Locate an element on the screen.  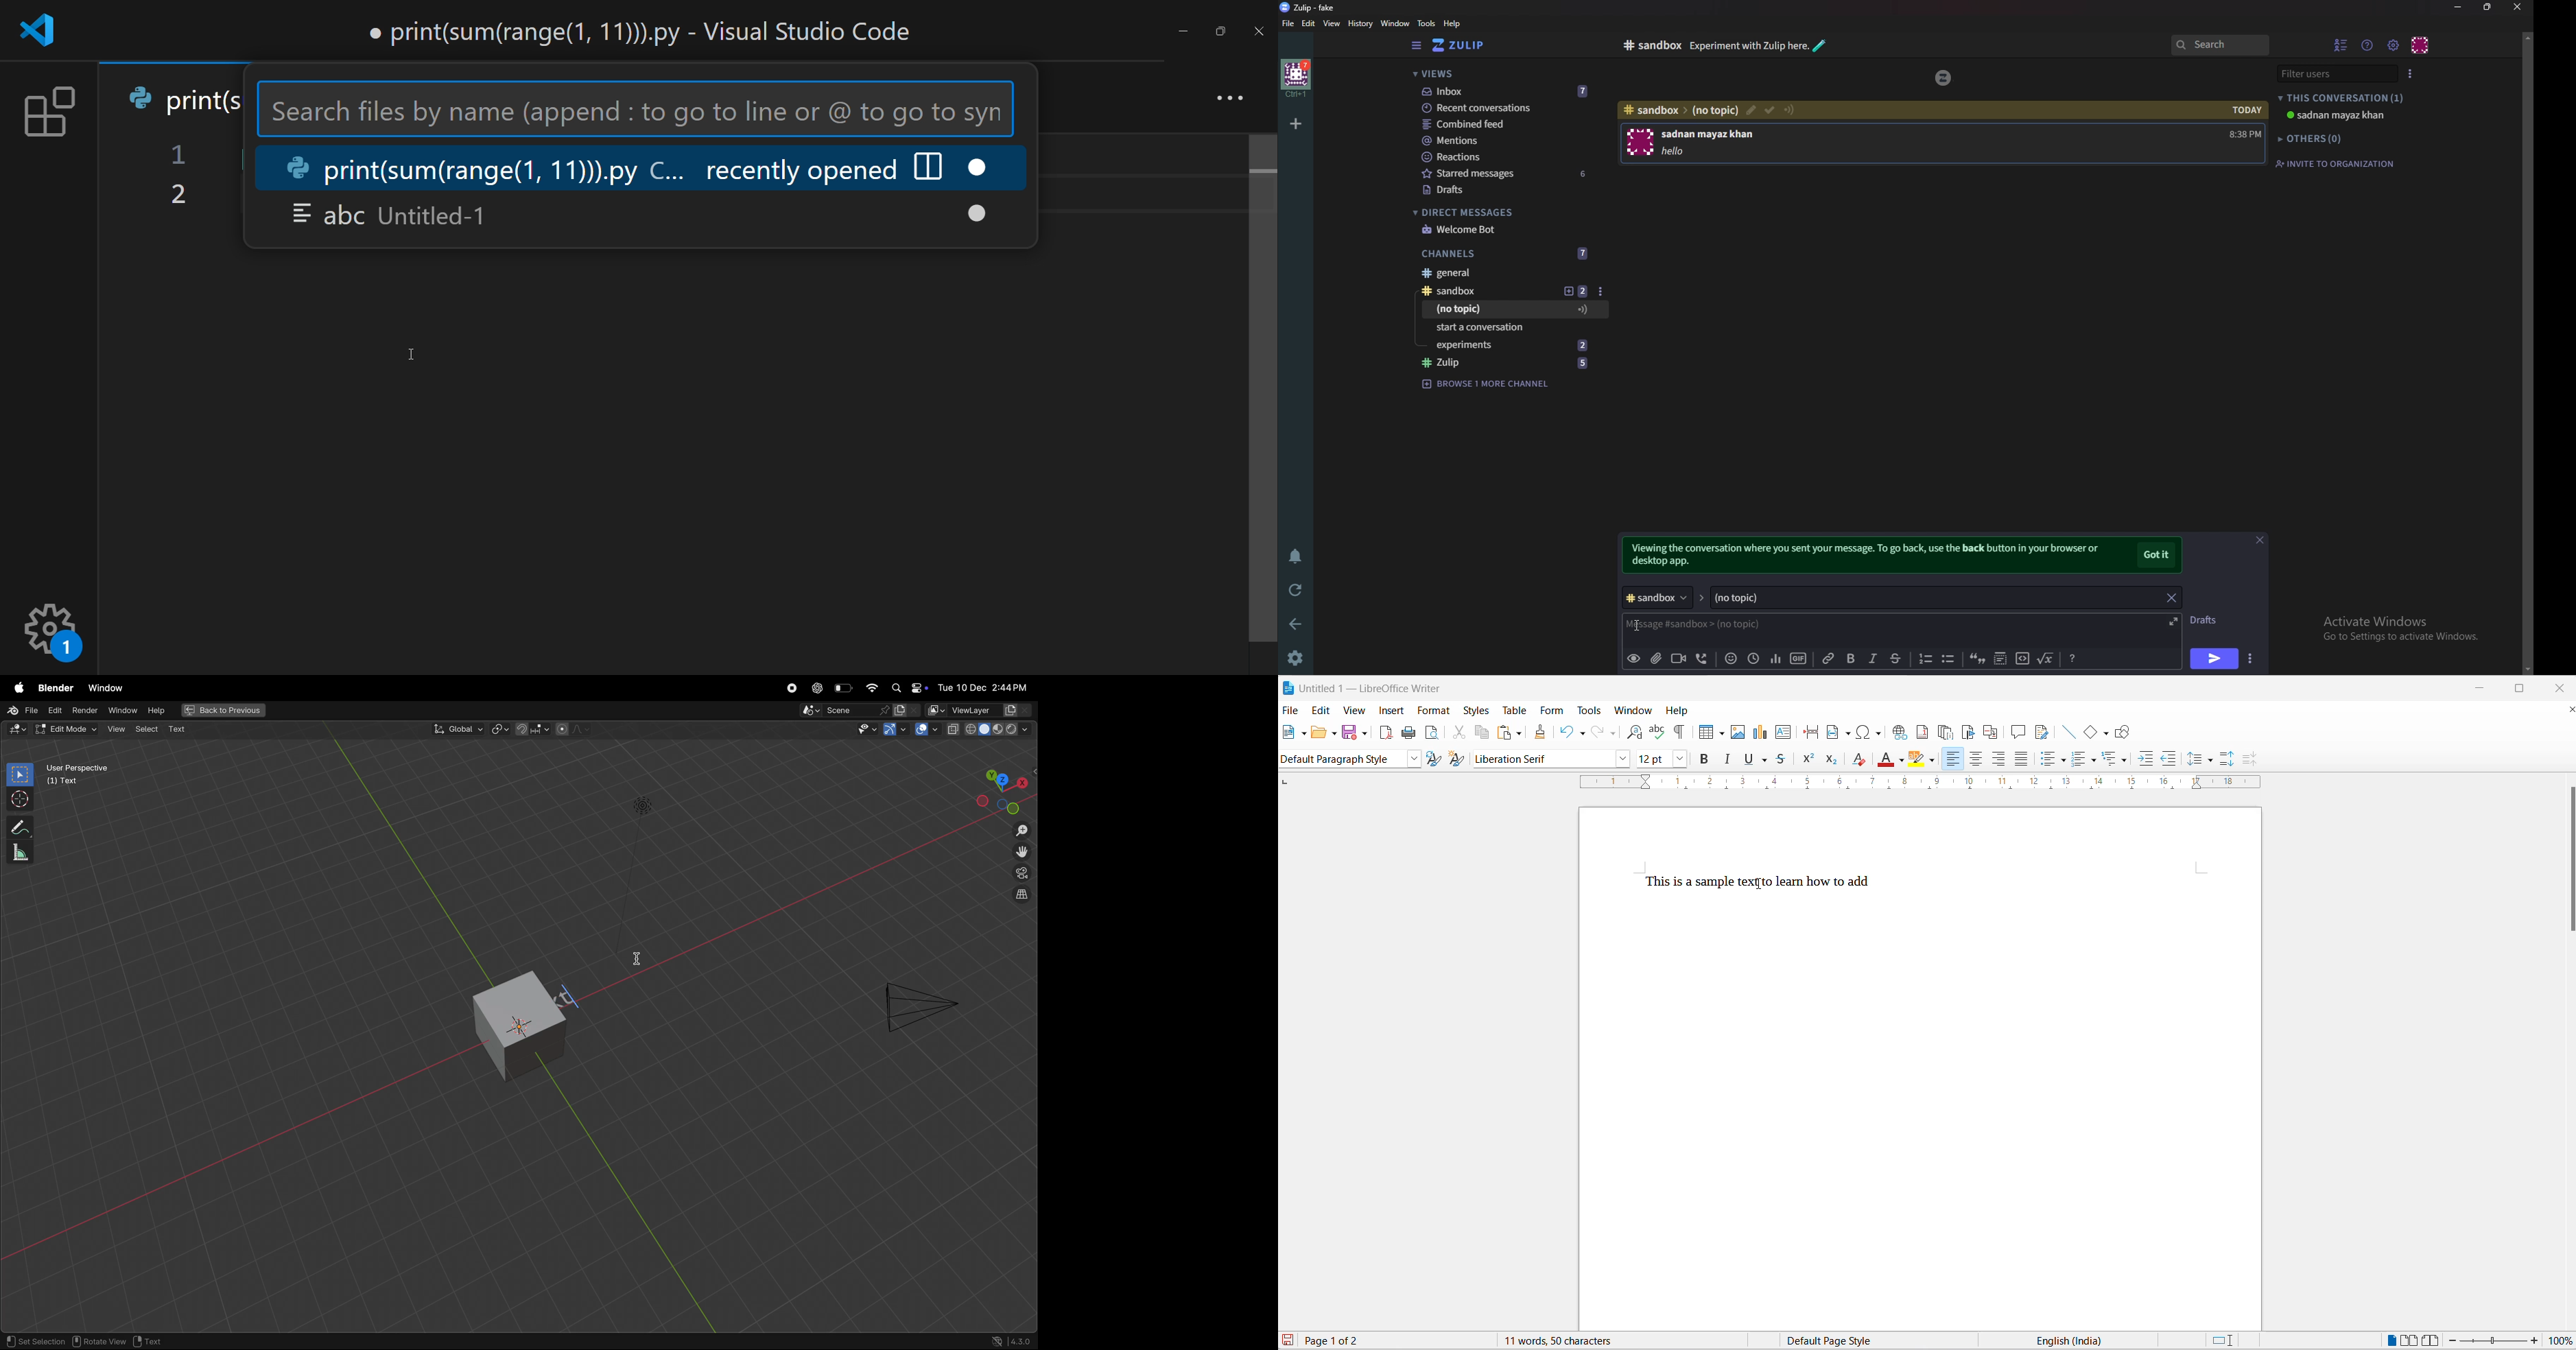
camera view is located at coordinates (1020, 876).